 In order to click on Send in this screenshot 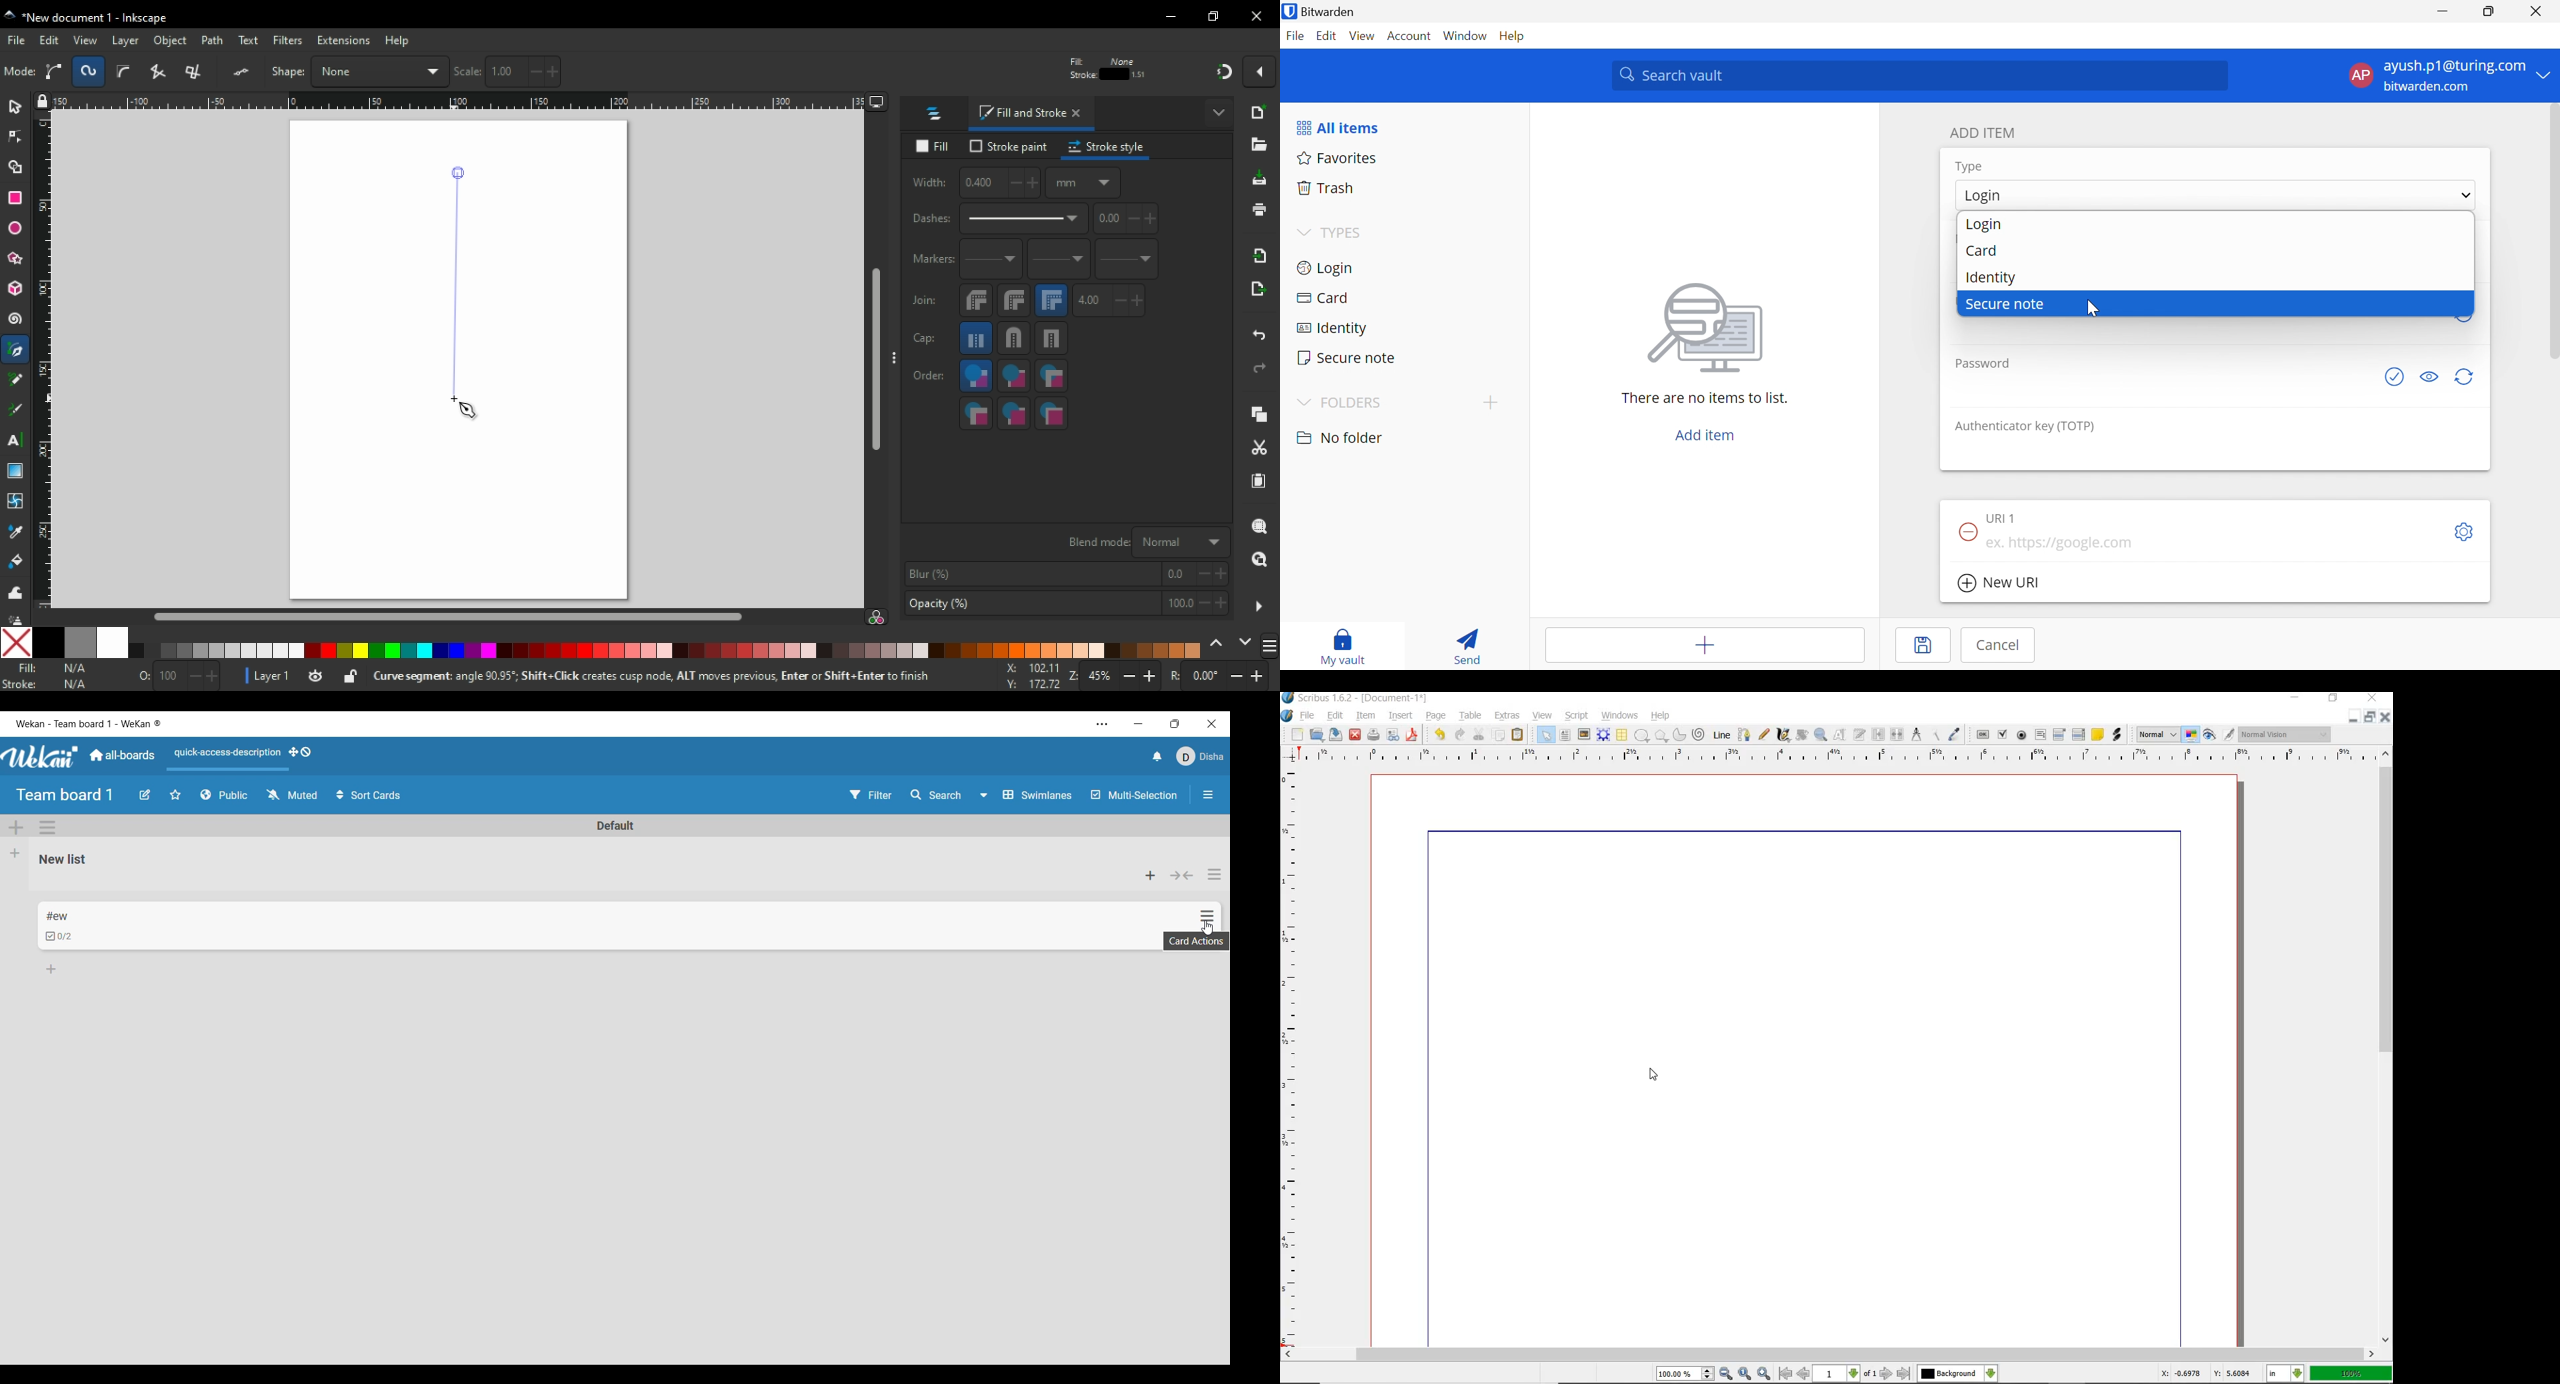, I will do `click(1469, 645)`.